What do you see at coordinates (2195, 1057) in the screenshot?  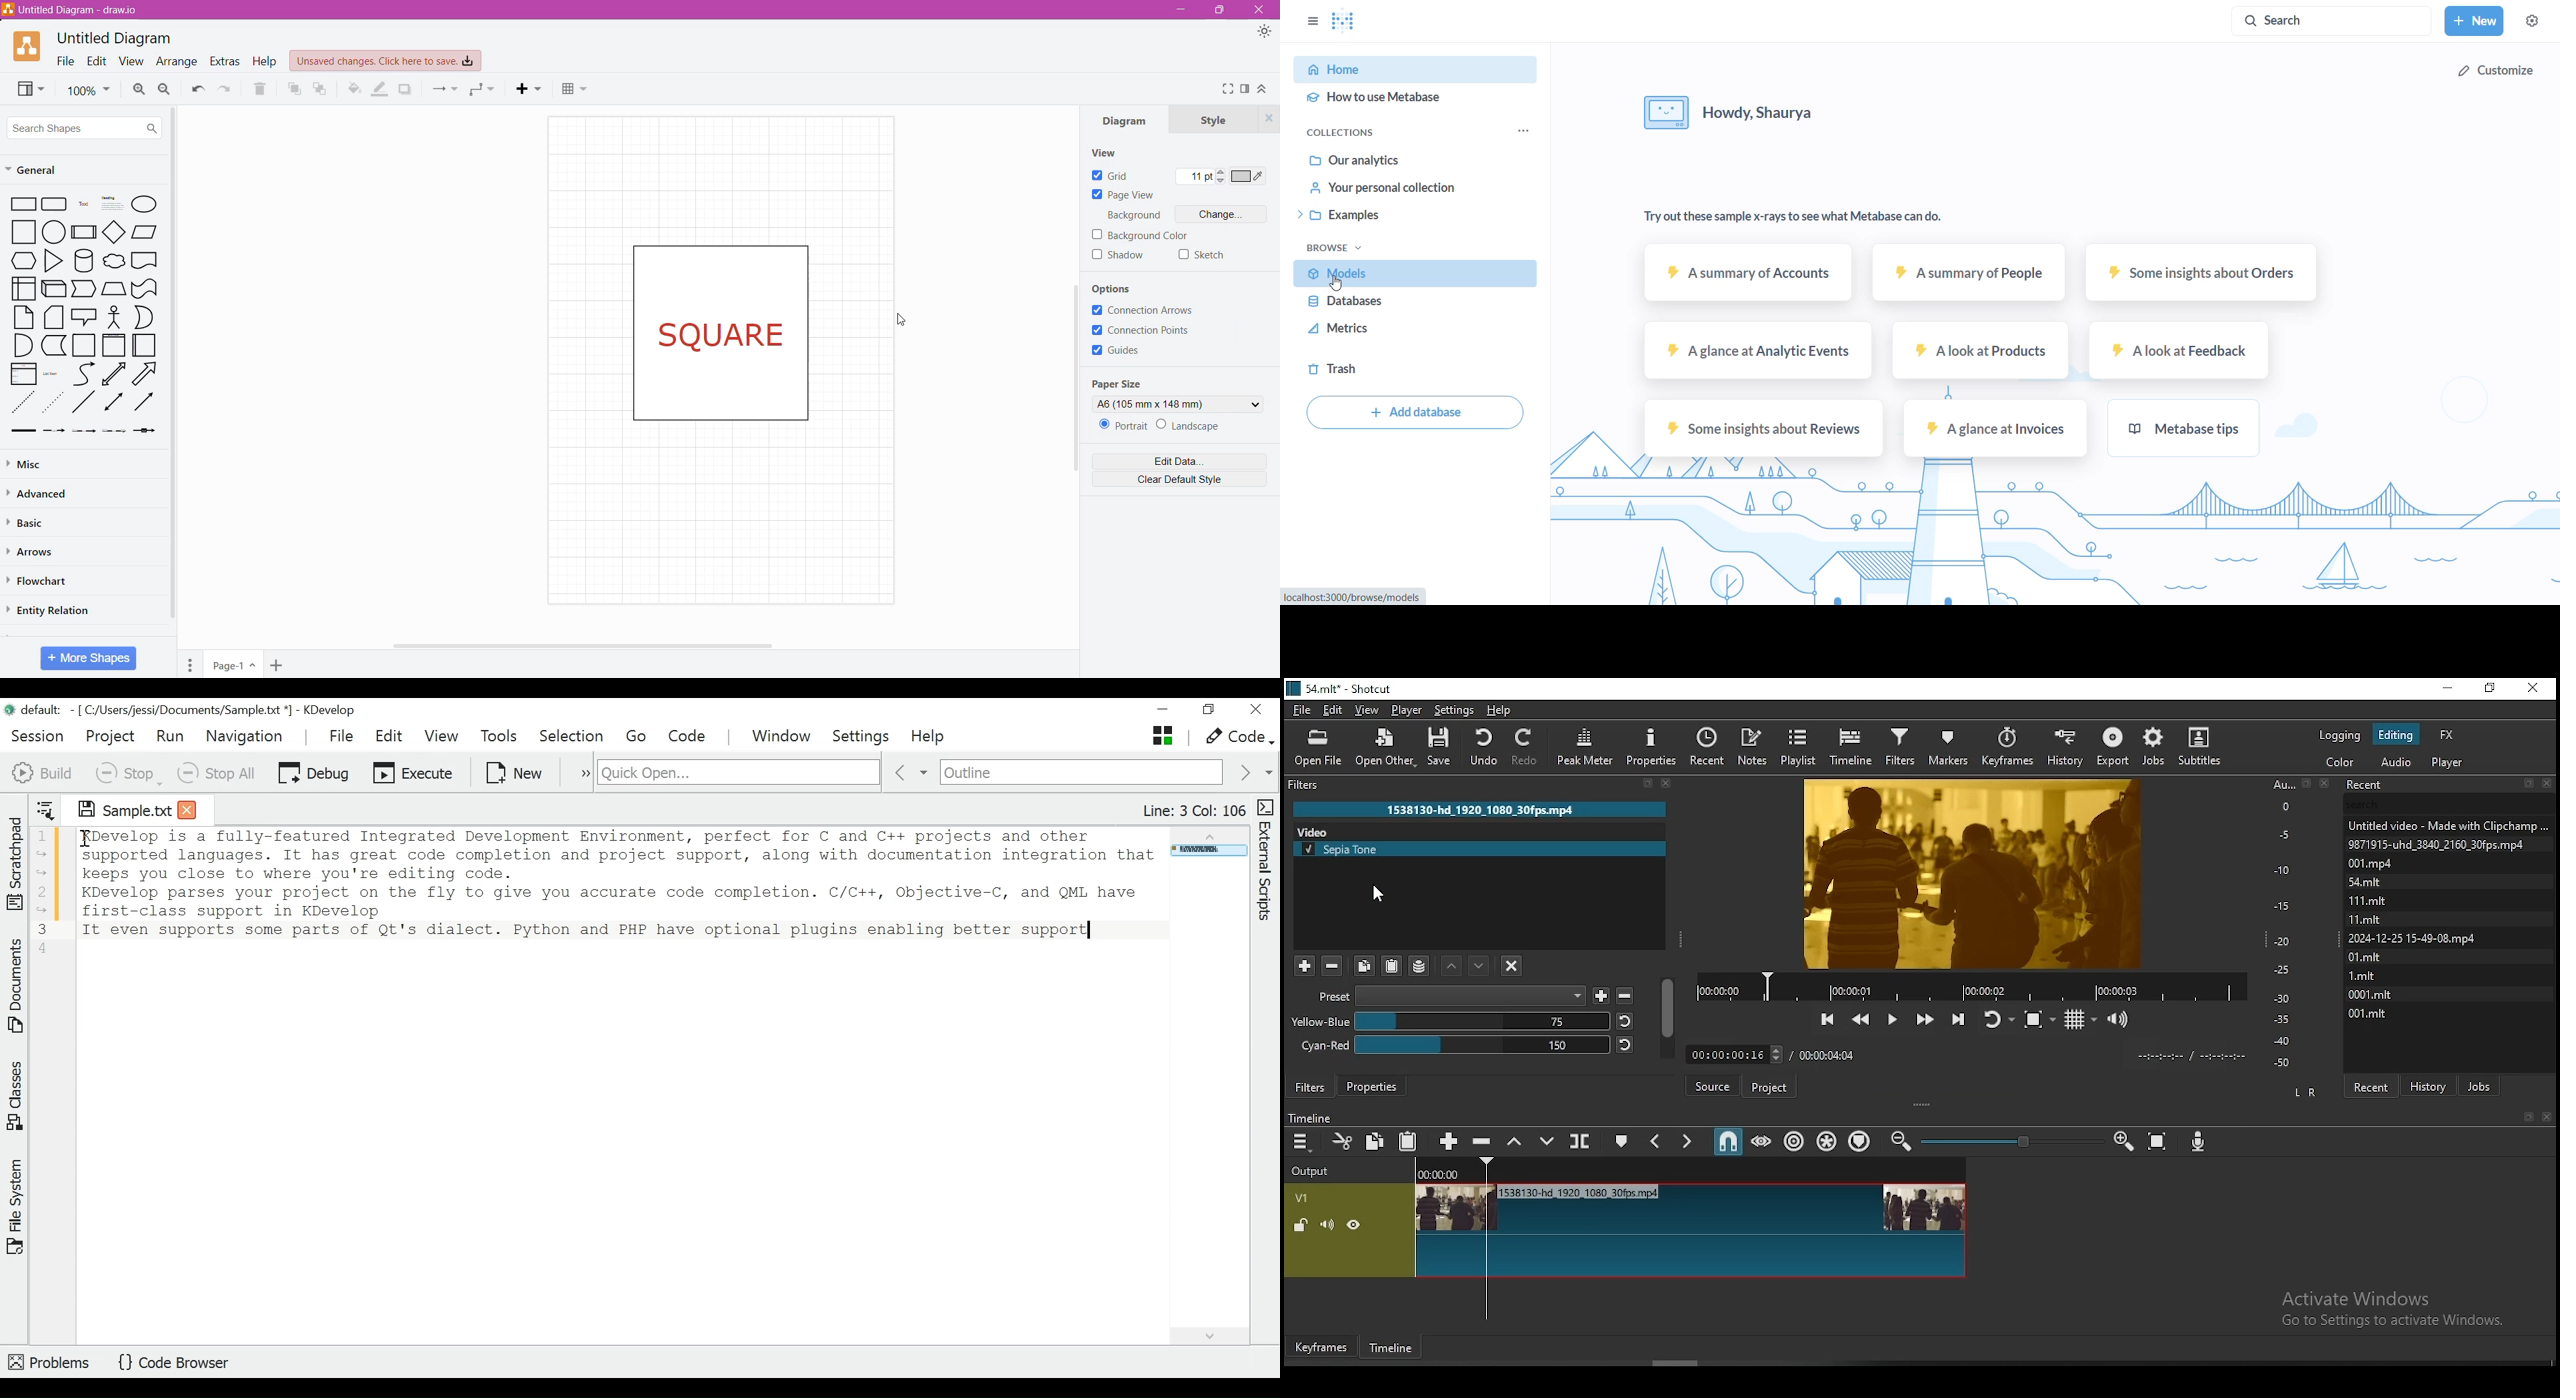 I see `time format` at bounding box center [2195, 1057].